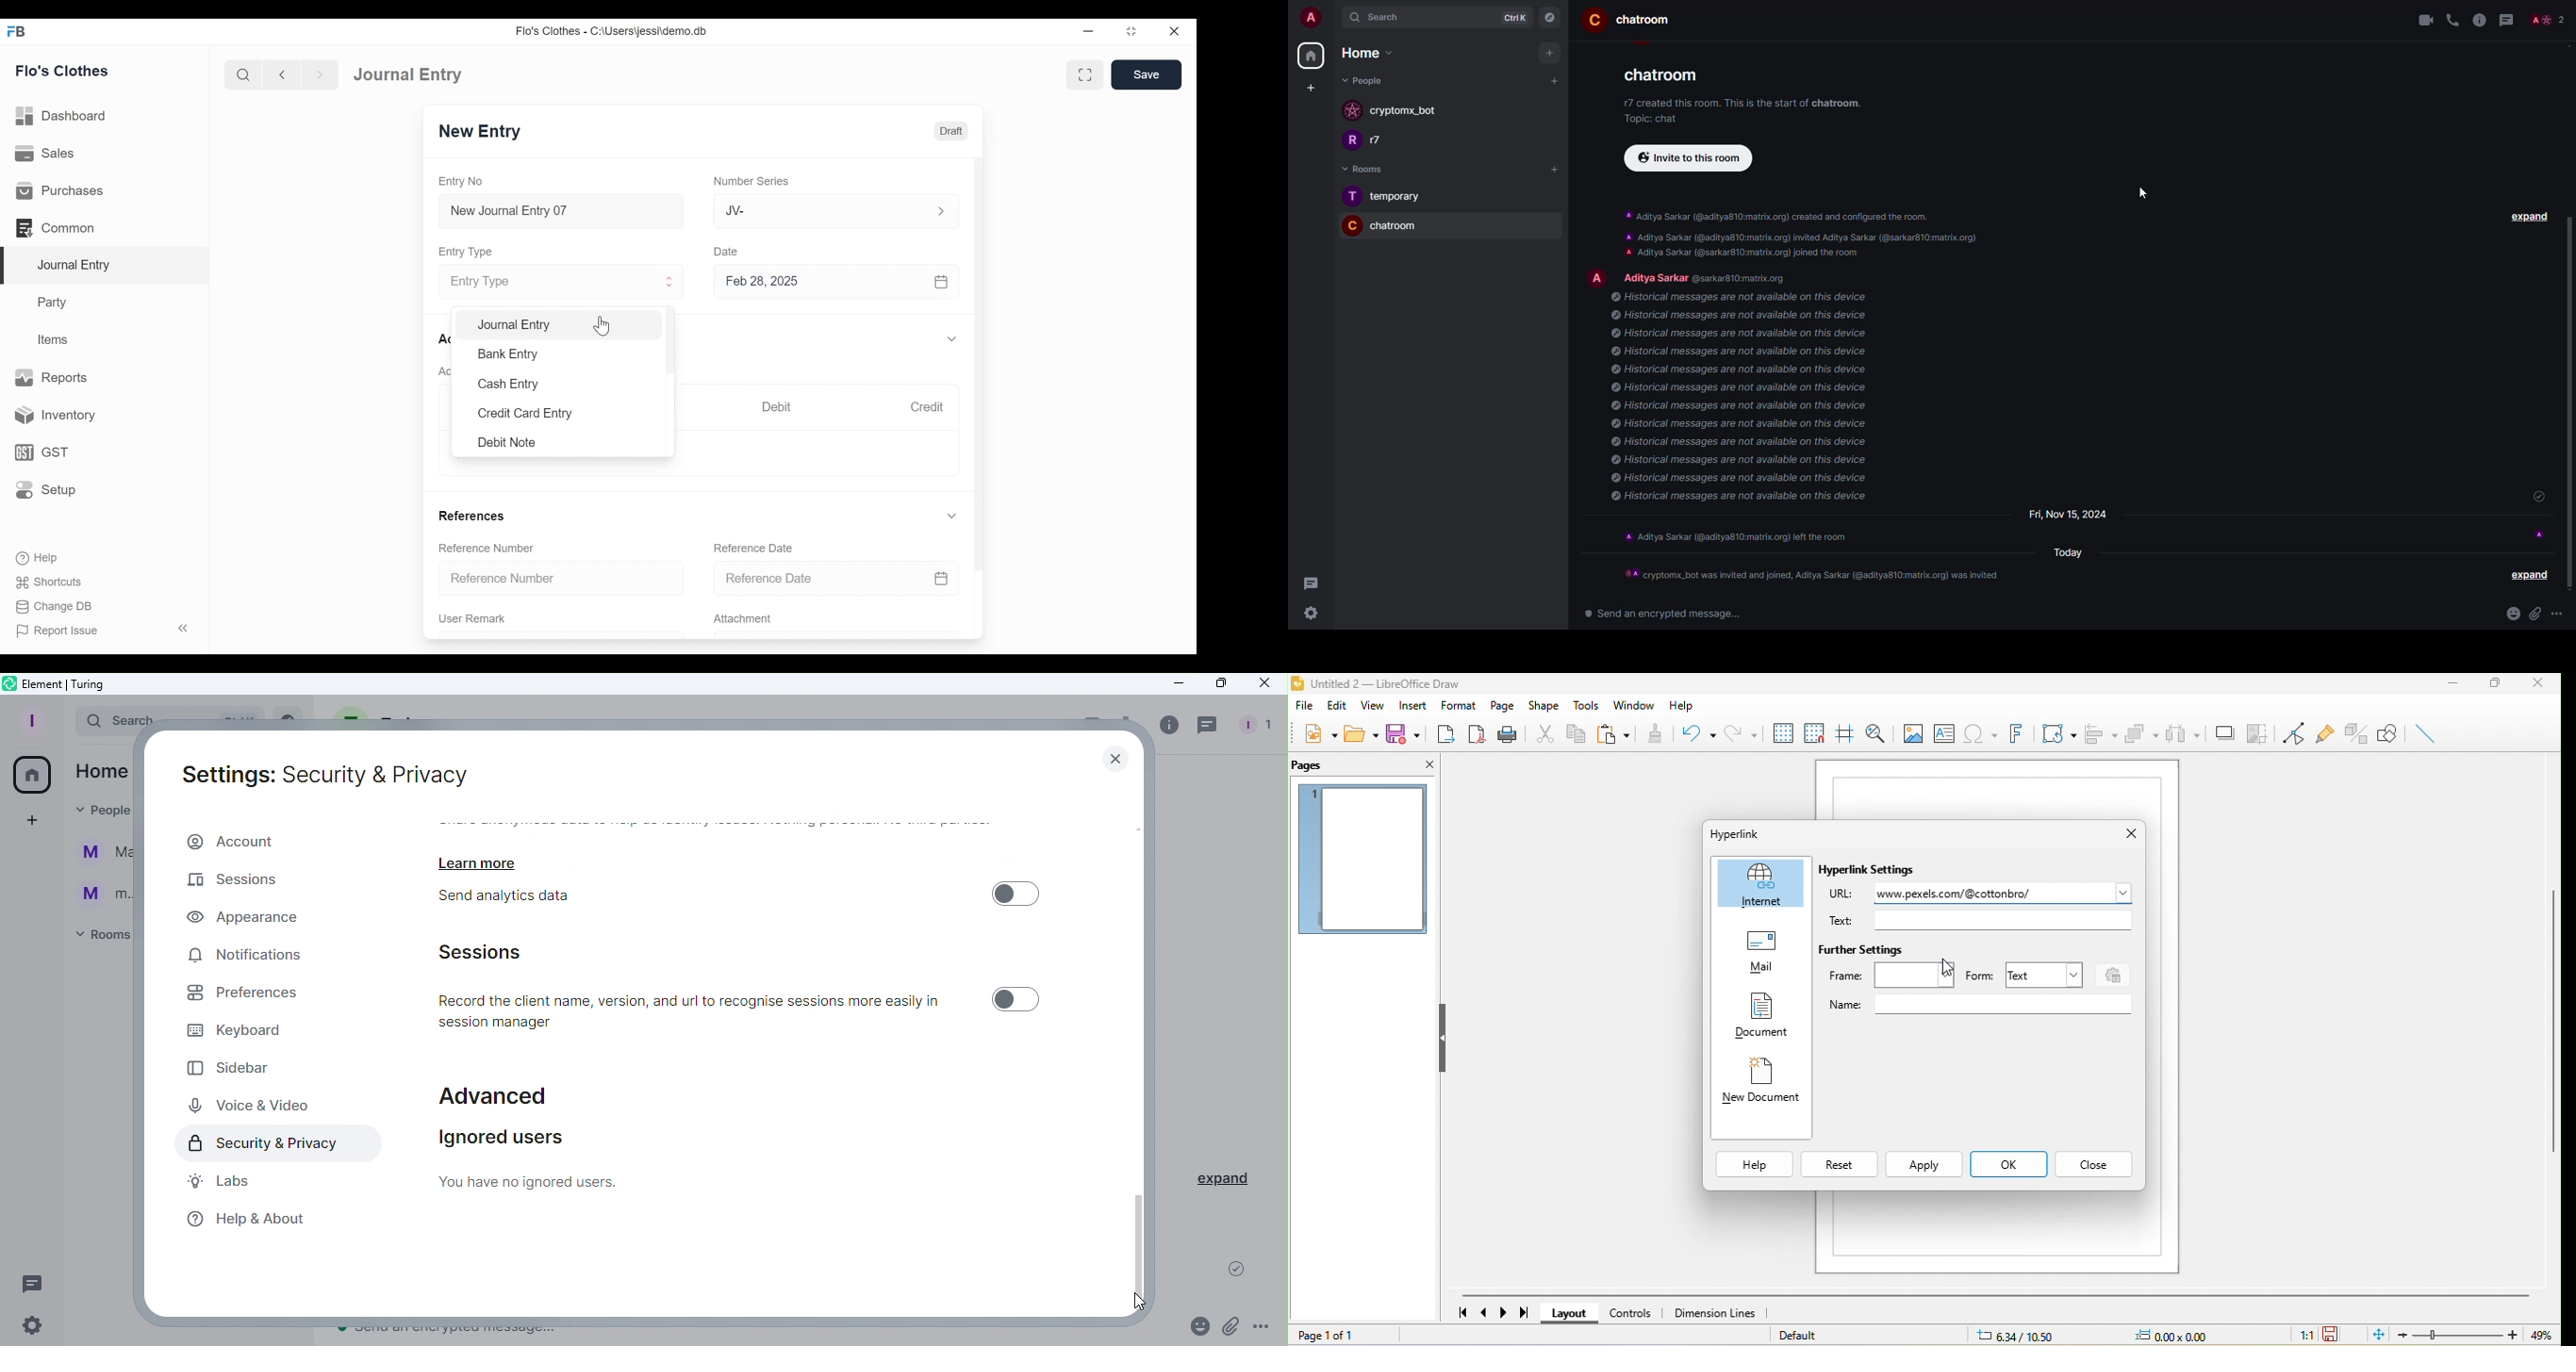 This screenshot has height=1372, width=2576. What do you see at coordinates (1666, 79) in the screenshot?
I see `room` at bounding box center [1666, 79].